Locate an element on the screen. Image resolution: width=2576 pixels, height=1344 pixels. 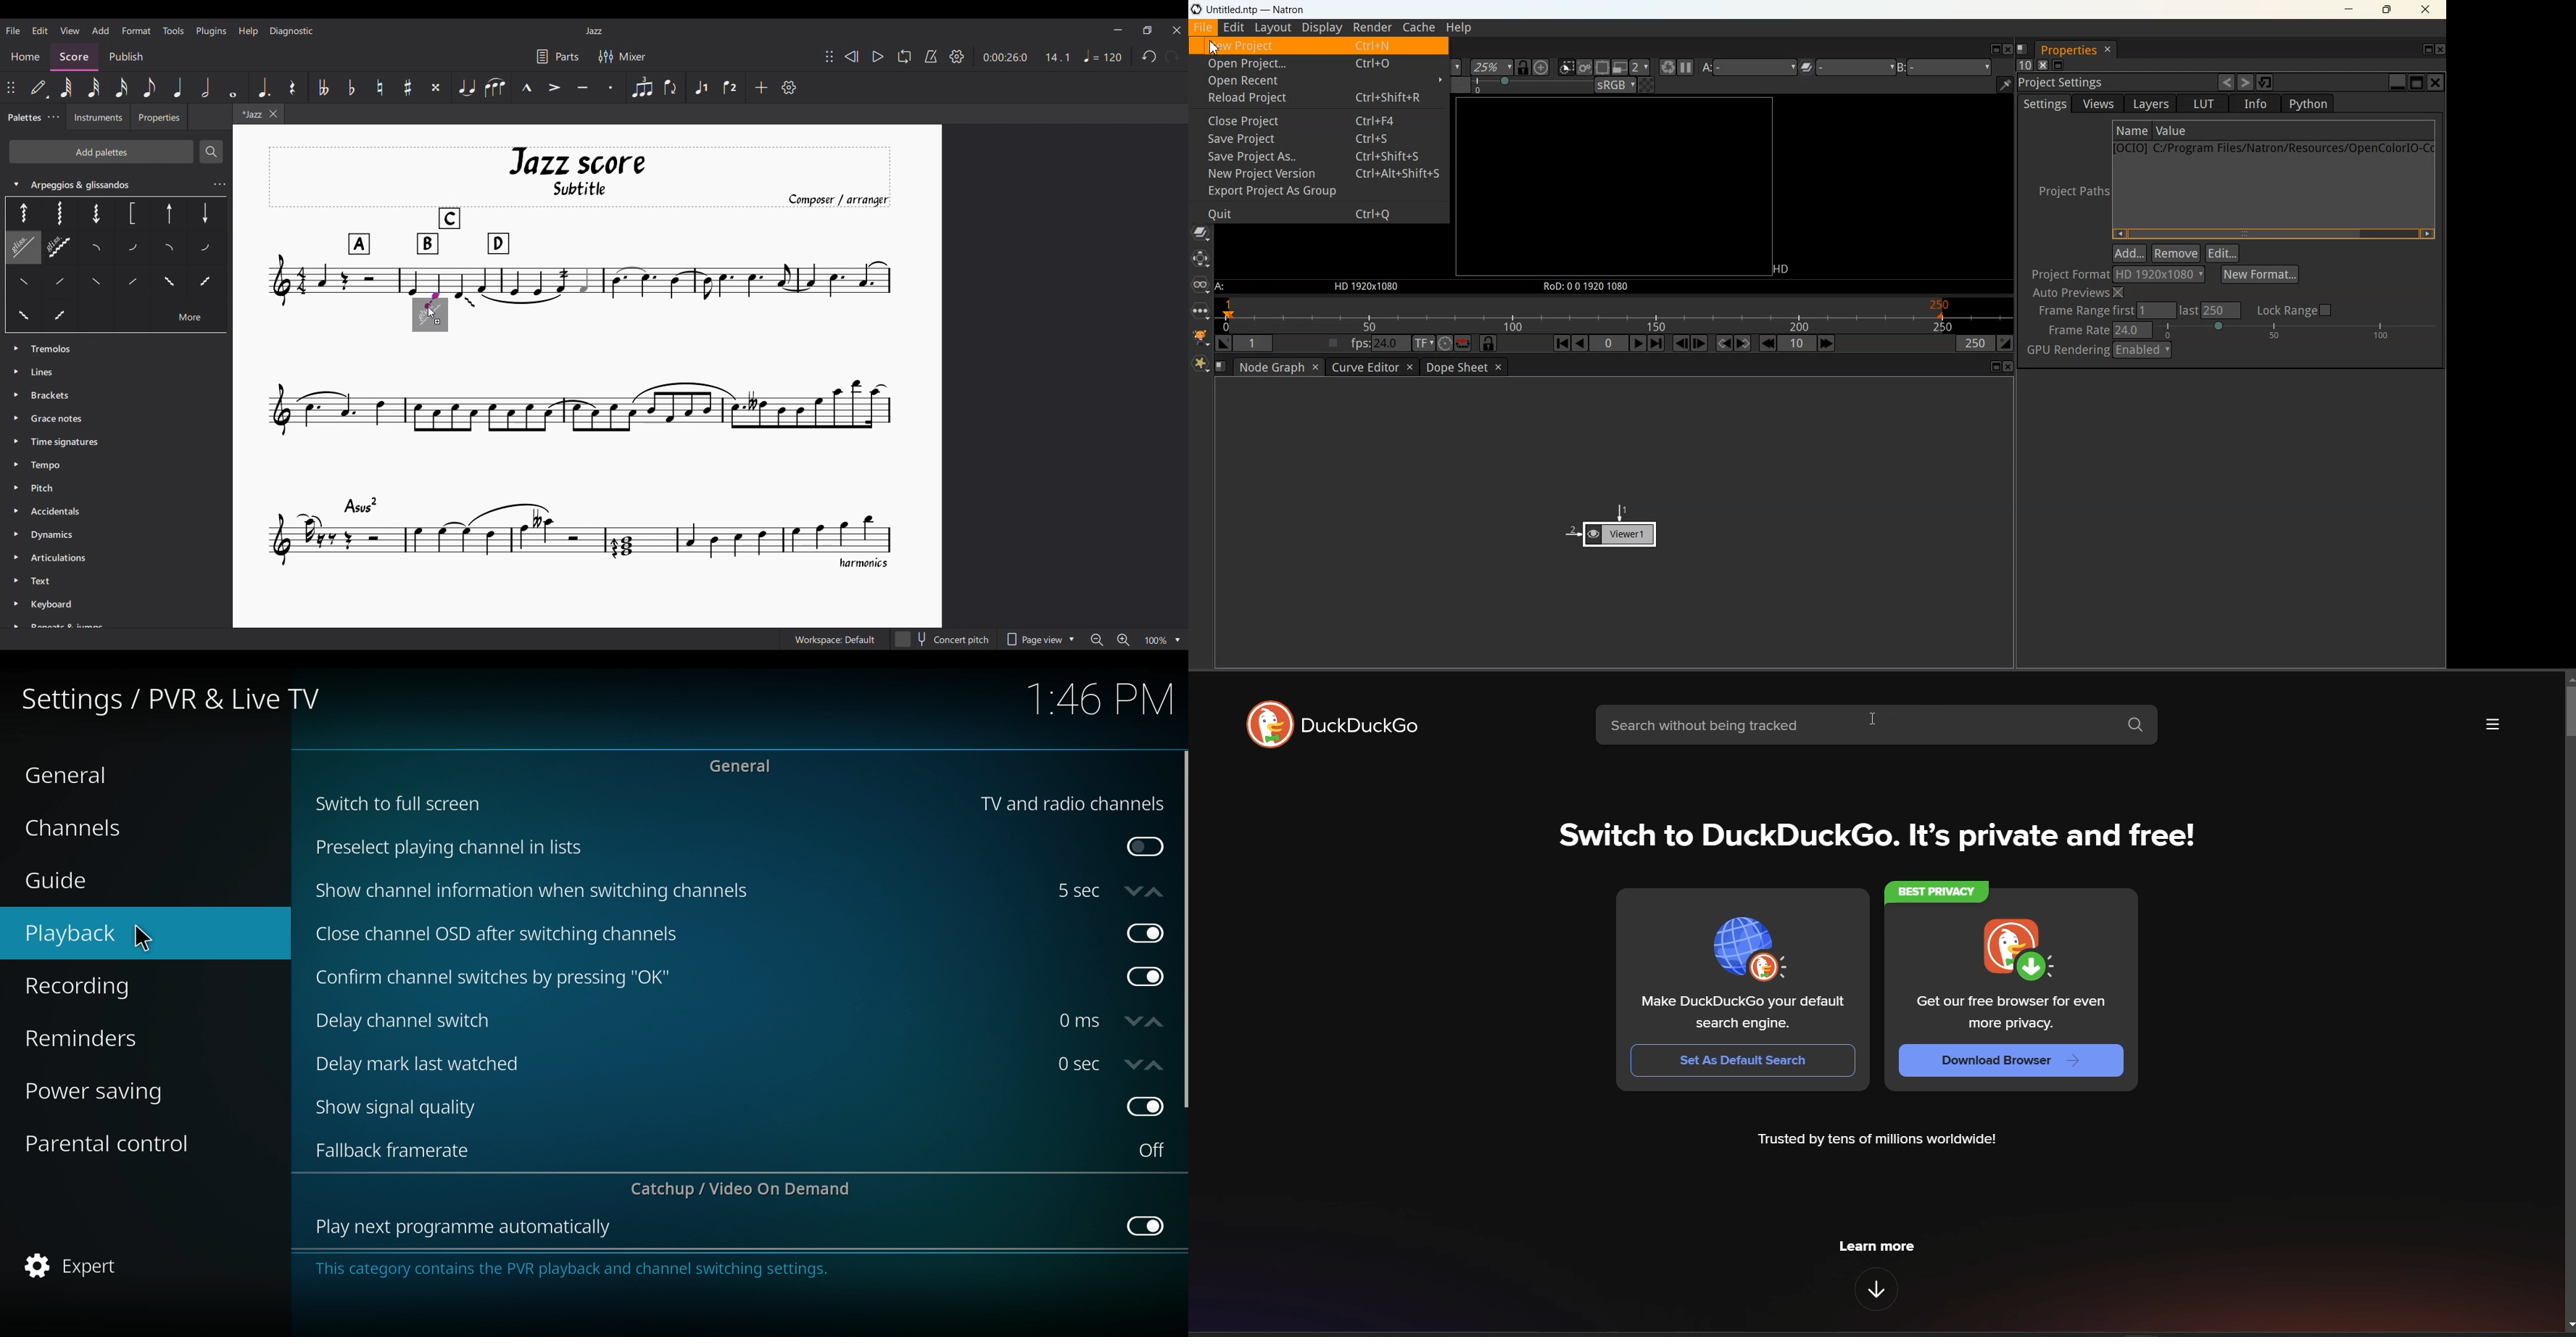
preselect plating channel in lists is located at coordinates (454, 849).